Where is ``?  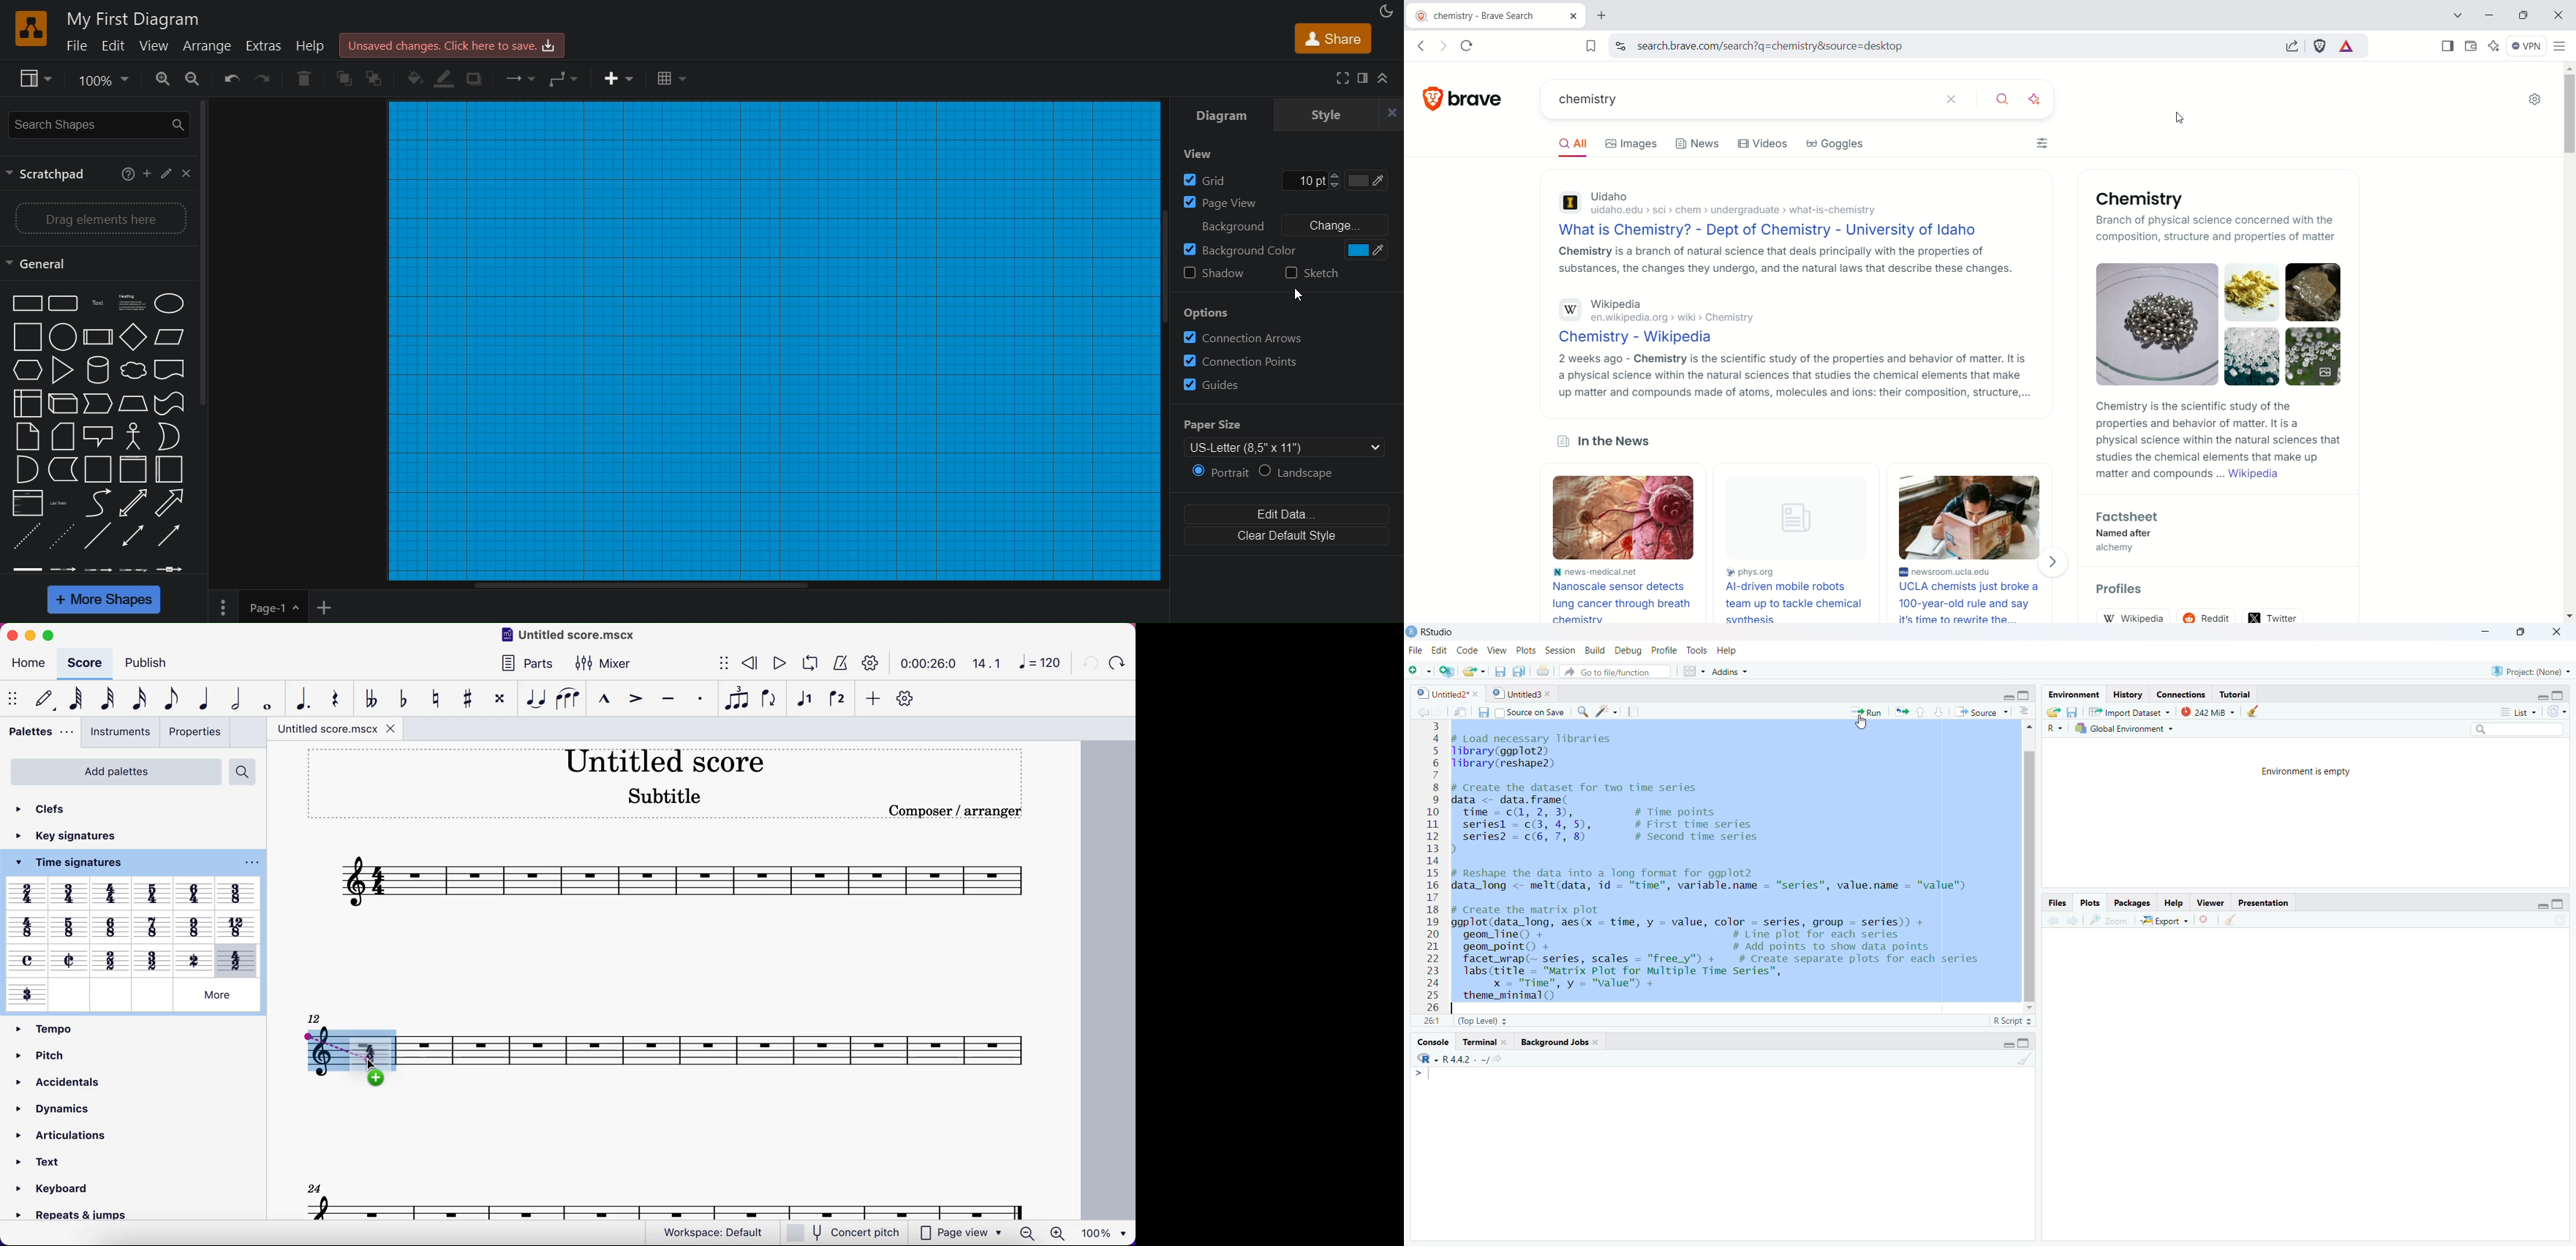
 is located at coordinates (109, 995).